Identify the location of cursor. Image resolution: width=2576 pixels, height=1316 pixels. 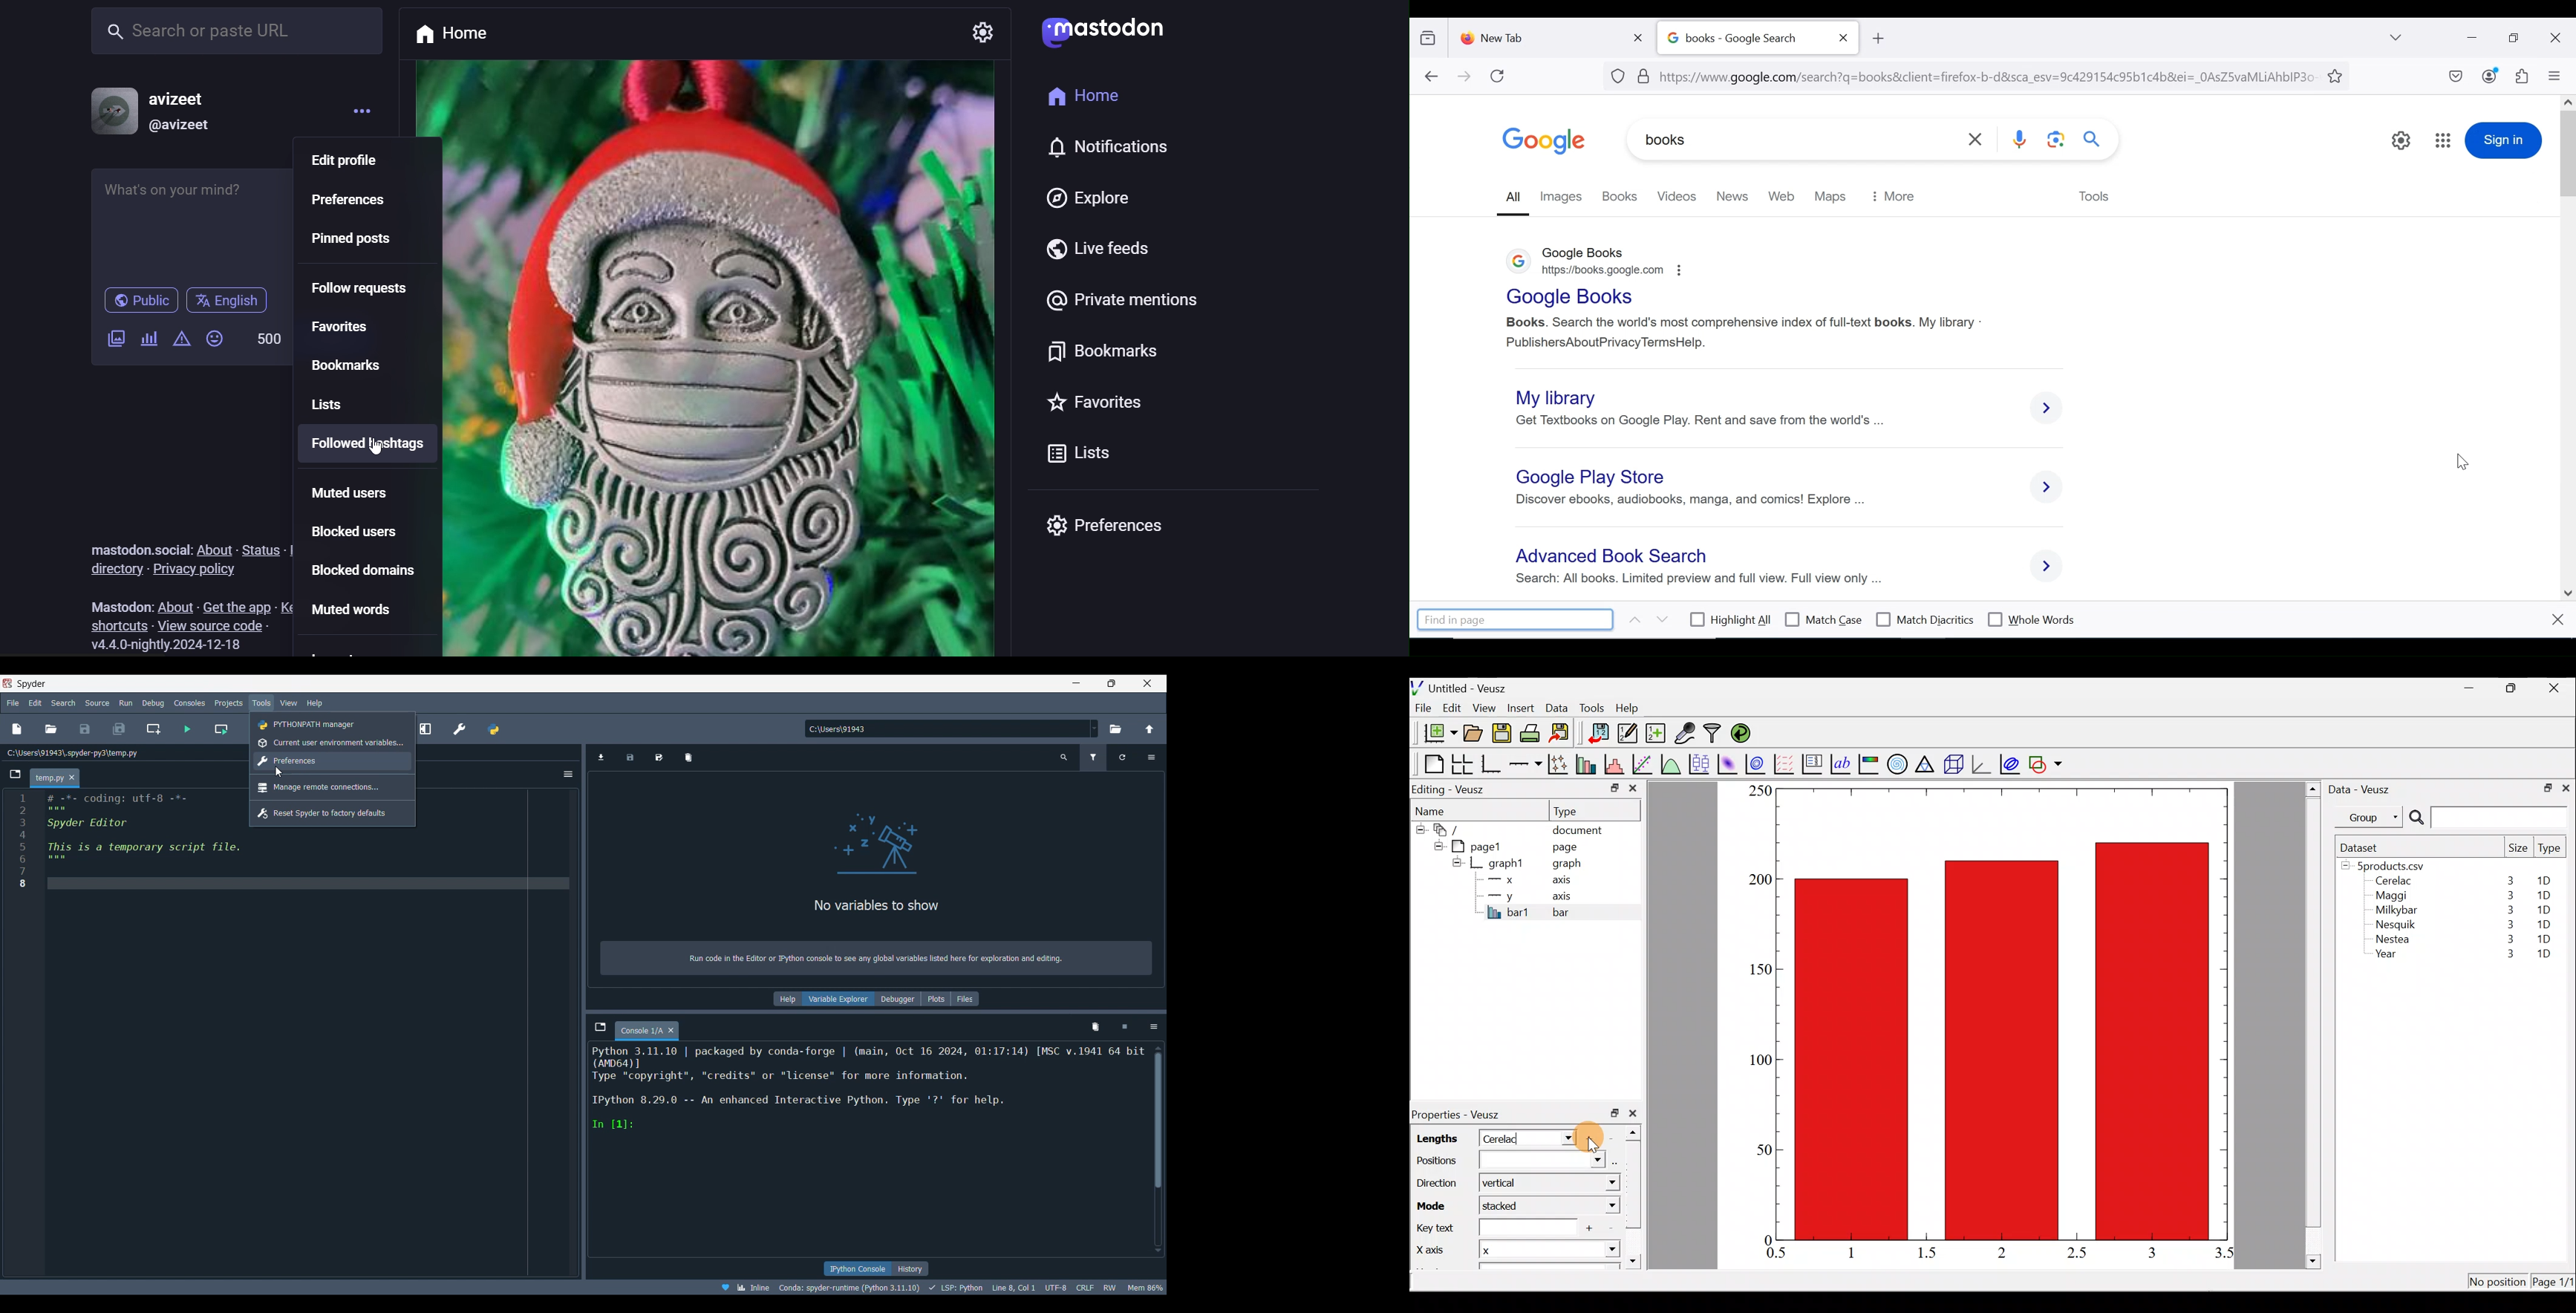
(382, 457).